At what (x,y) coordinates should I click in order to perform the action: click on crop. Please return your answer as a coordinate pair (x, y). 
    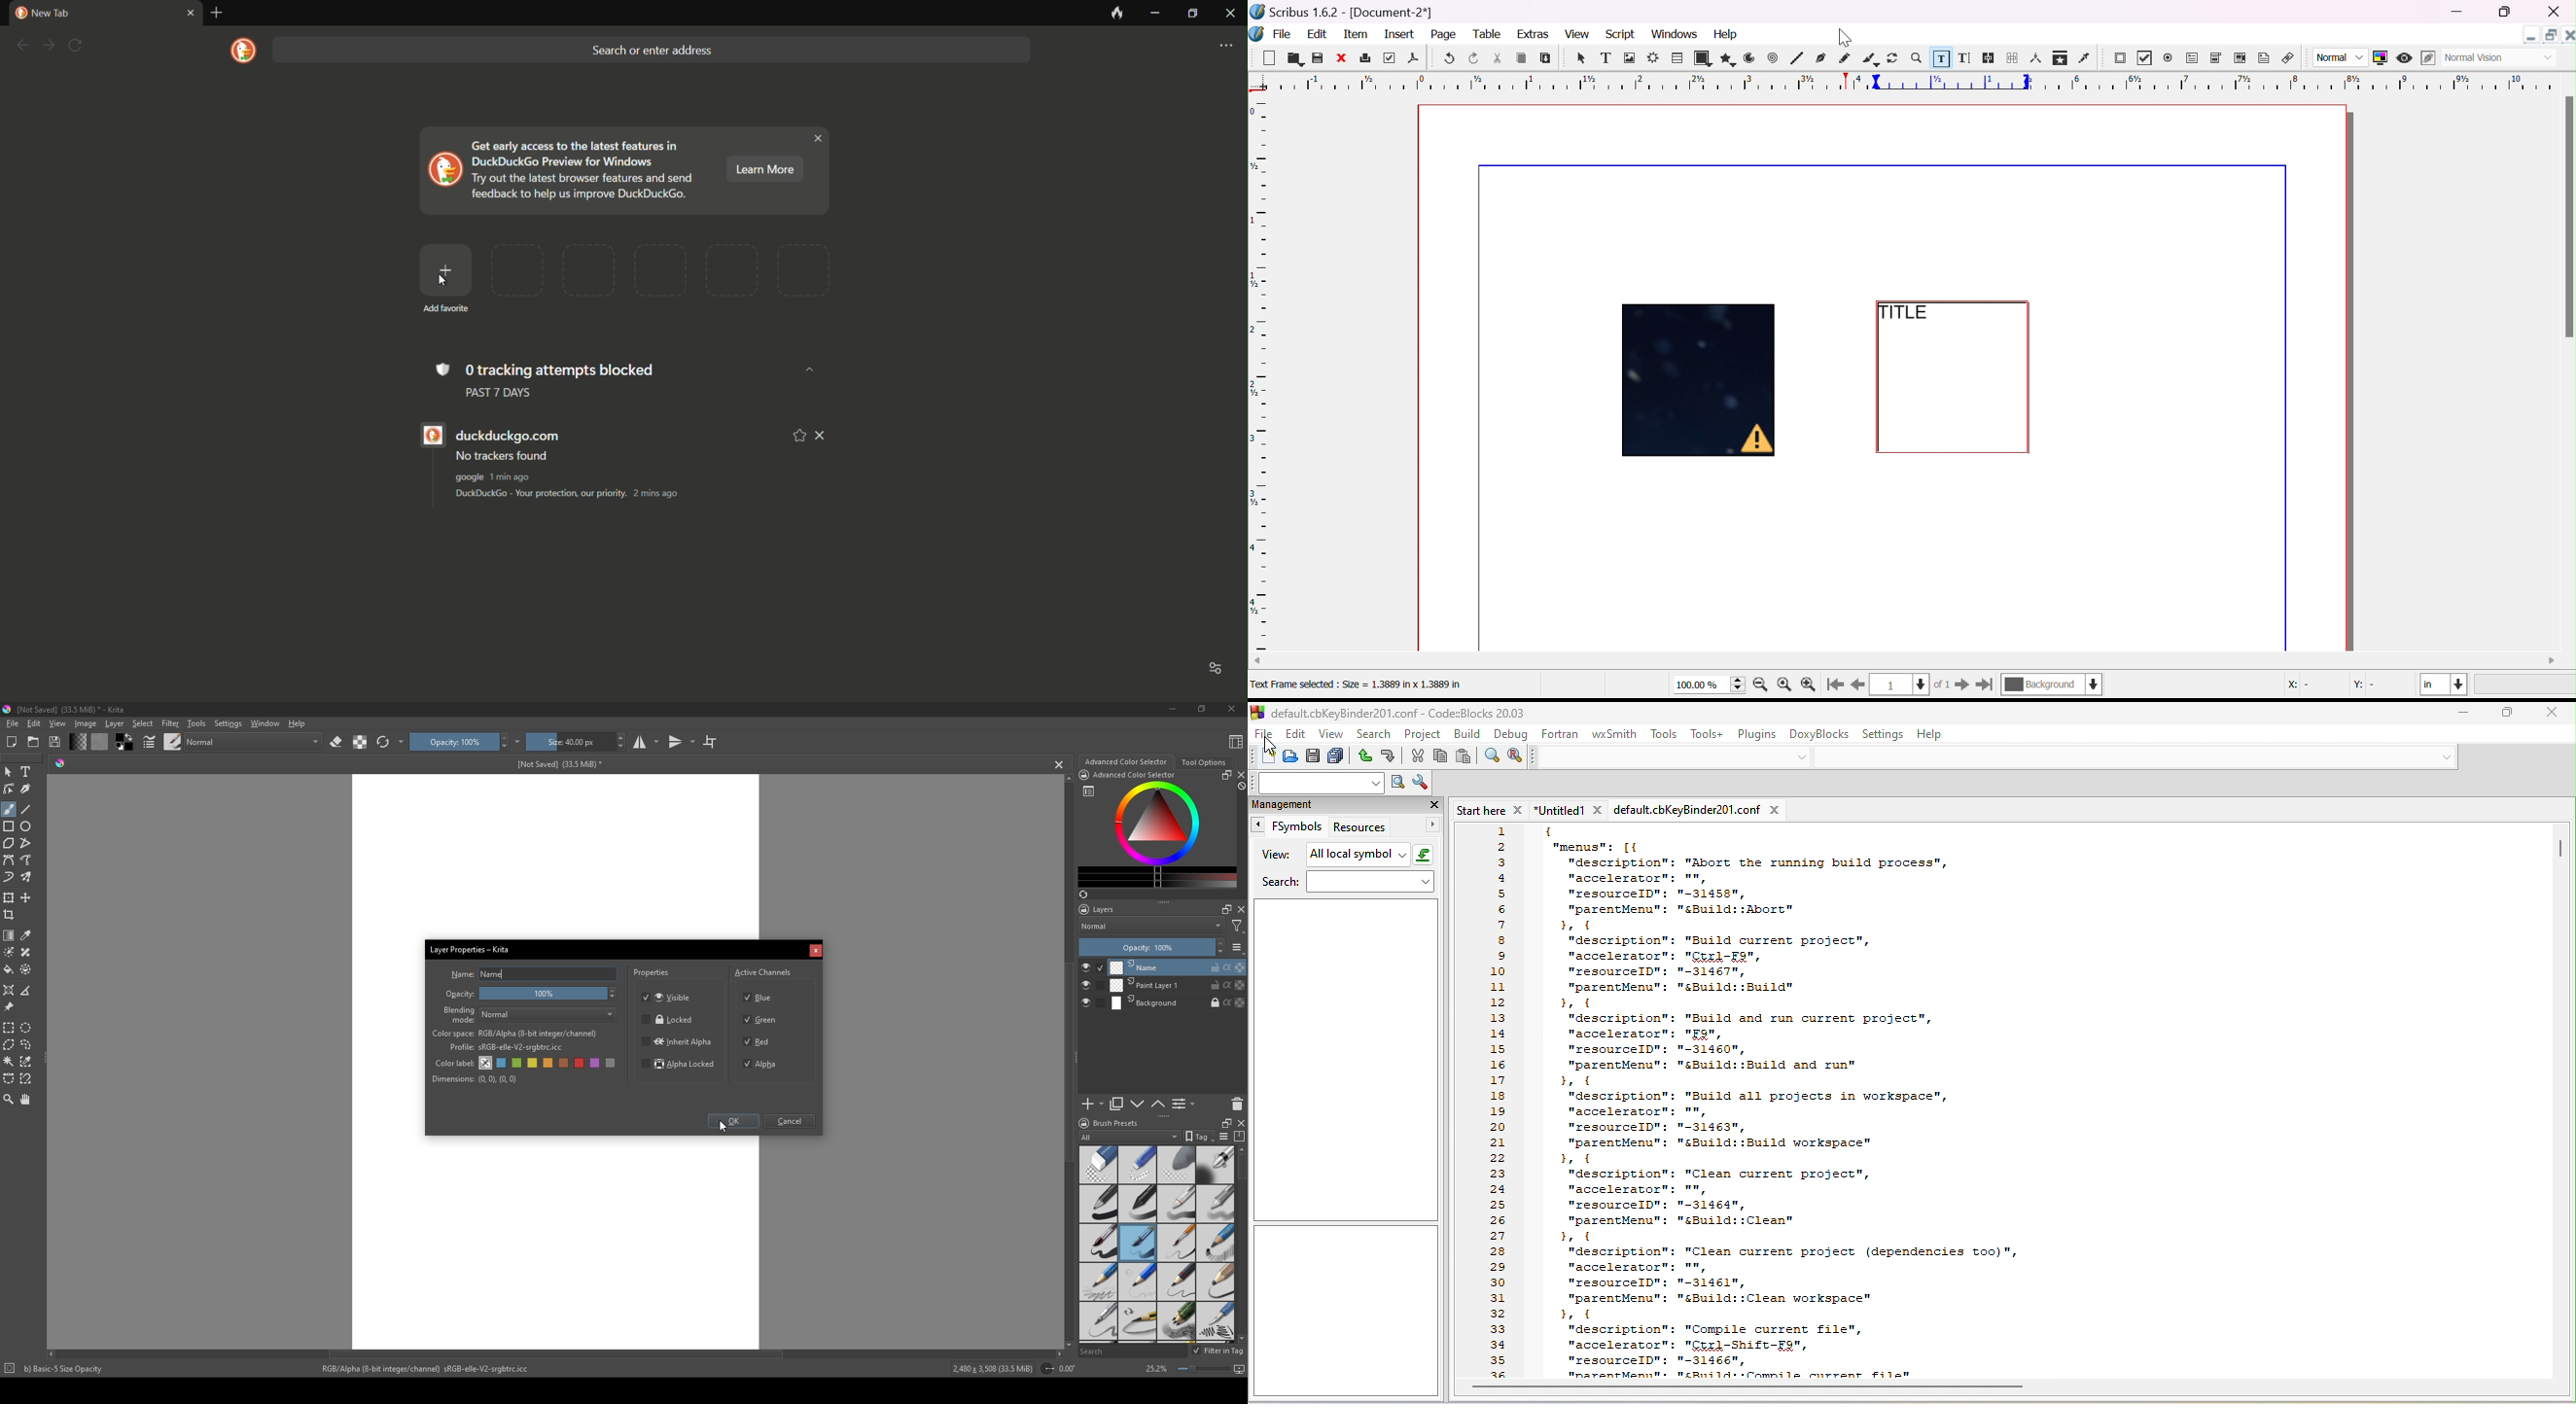
    Looking at the image, I should click on (12, 915).